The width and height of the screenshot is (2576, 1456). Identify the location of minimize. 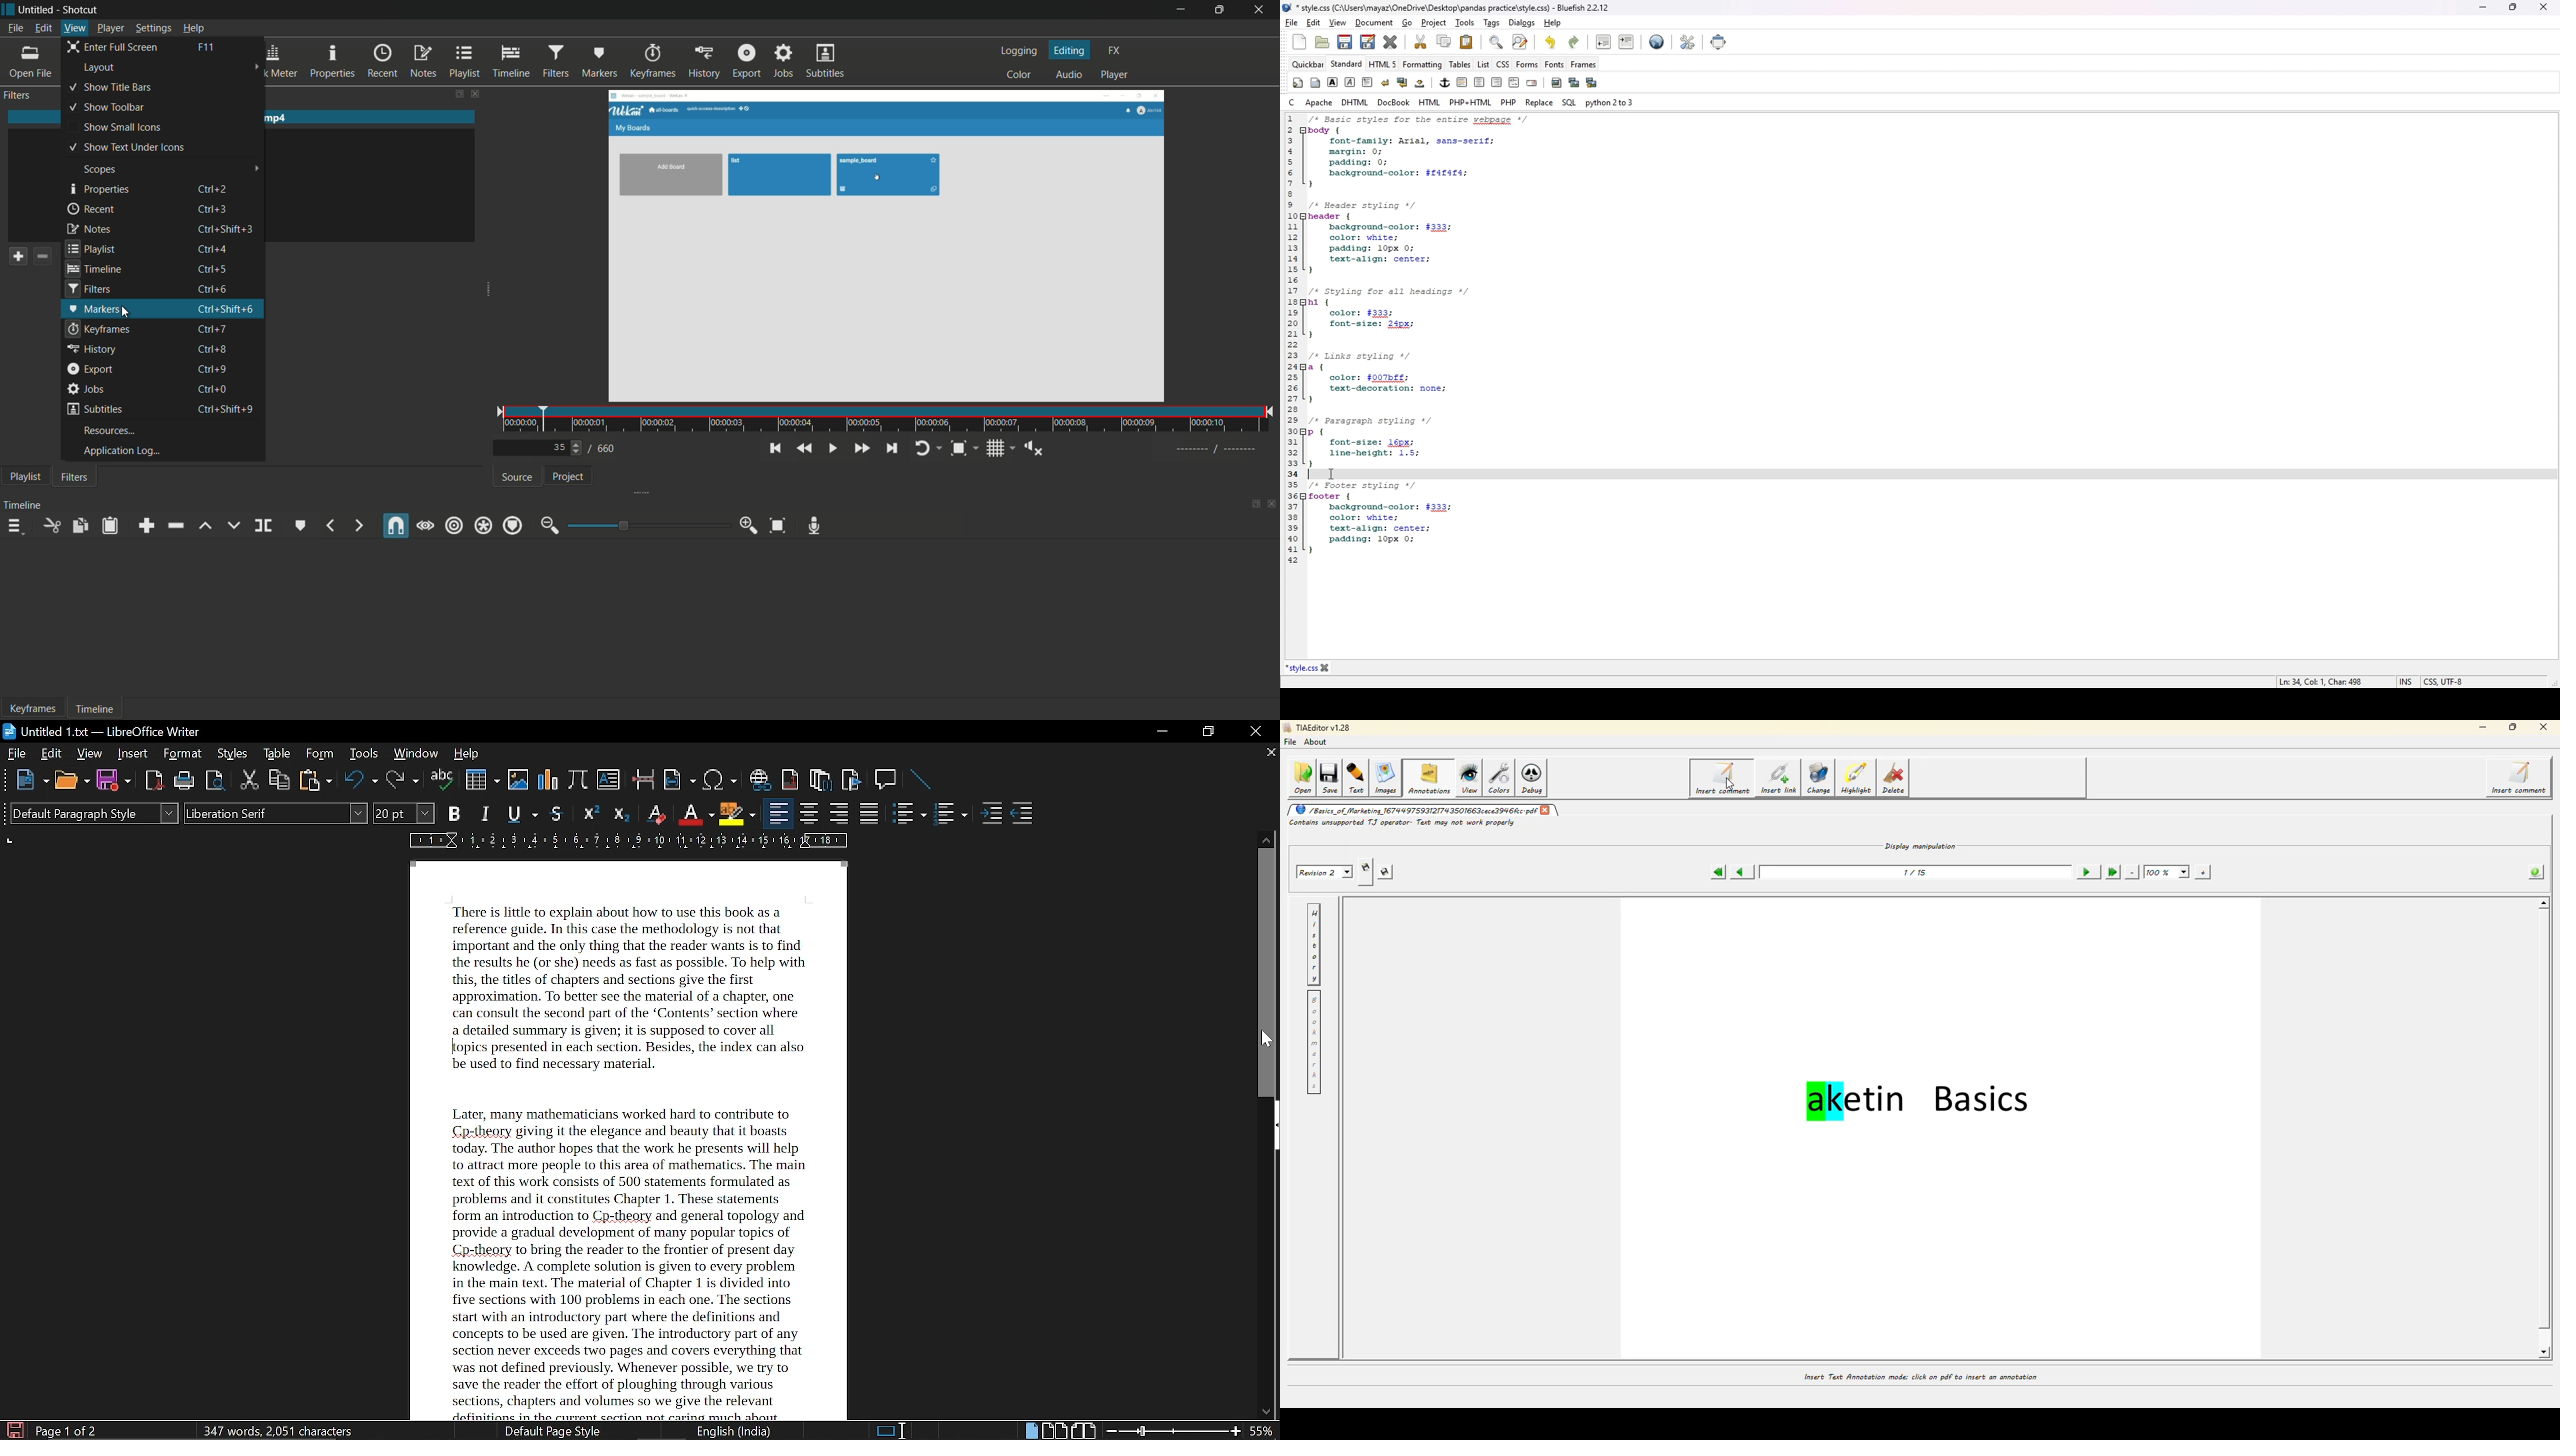
(1162, 732).